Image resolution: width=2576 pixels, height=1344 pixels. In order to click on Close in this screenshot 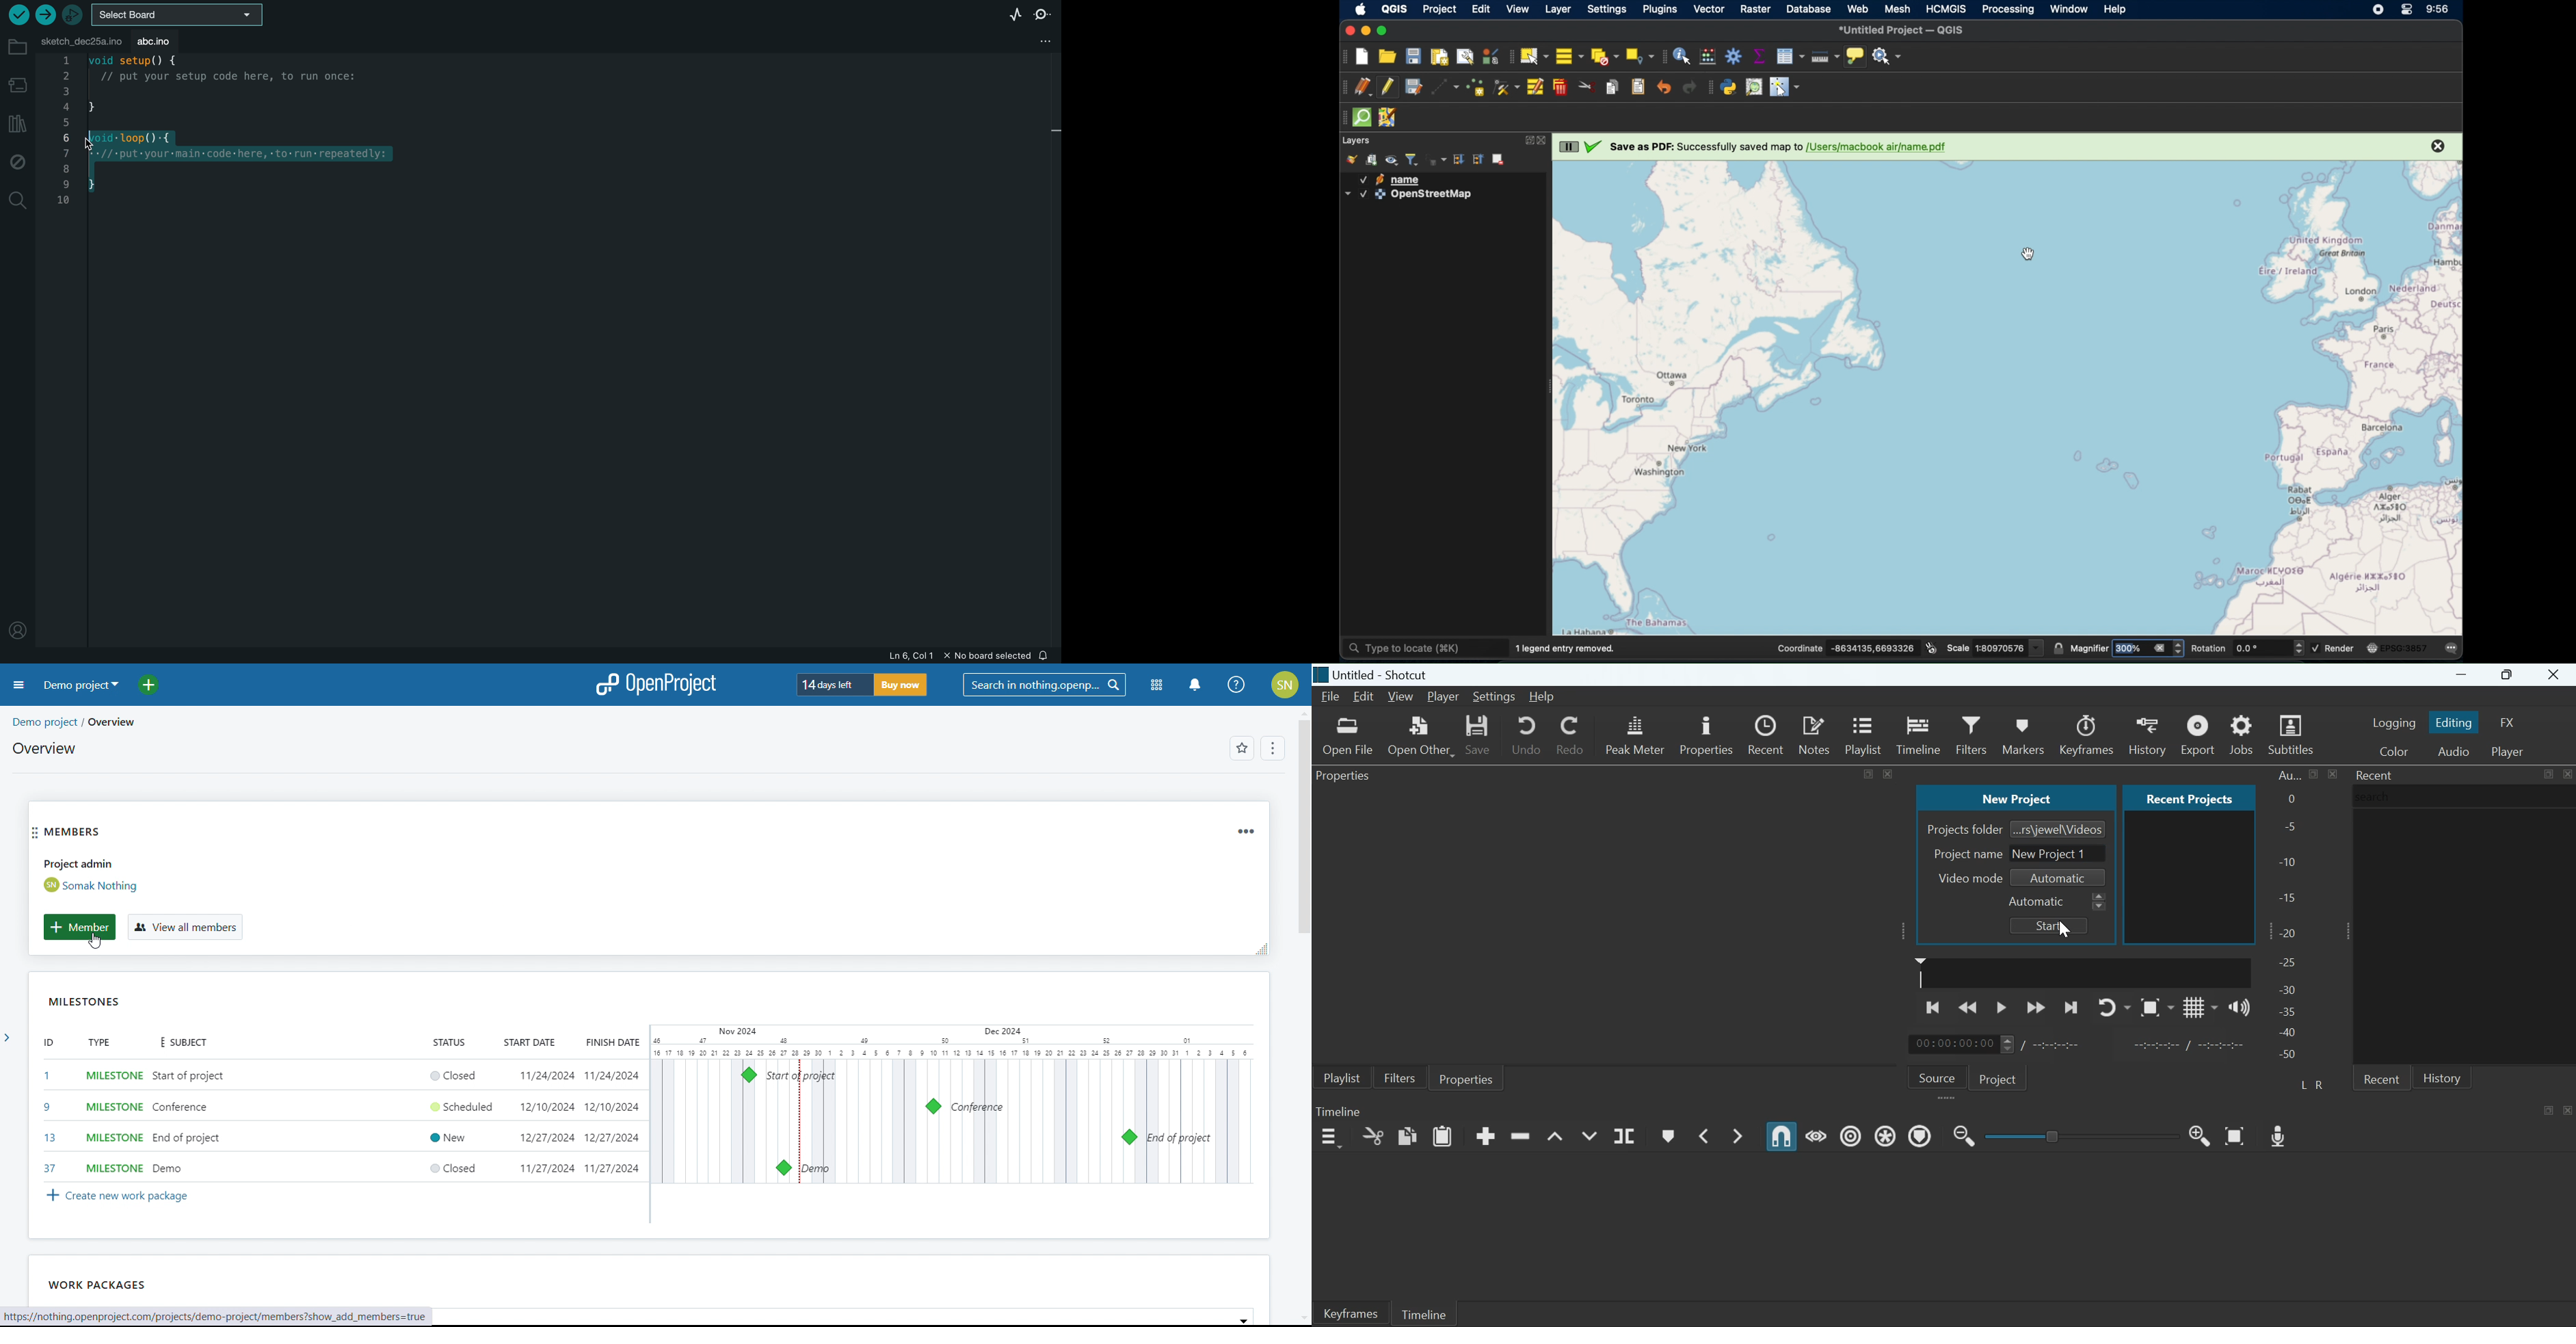, I will do `click(2567, 774)`.